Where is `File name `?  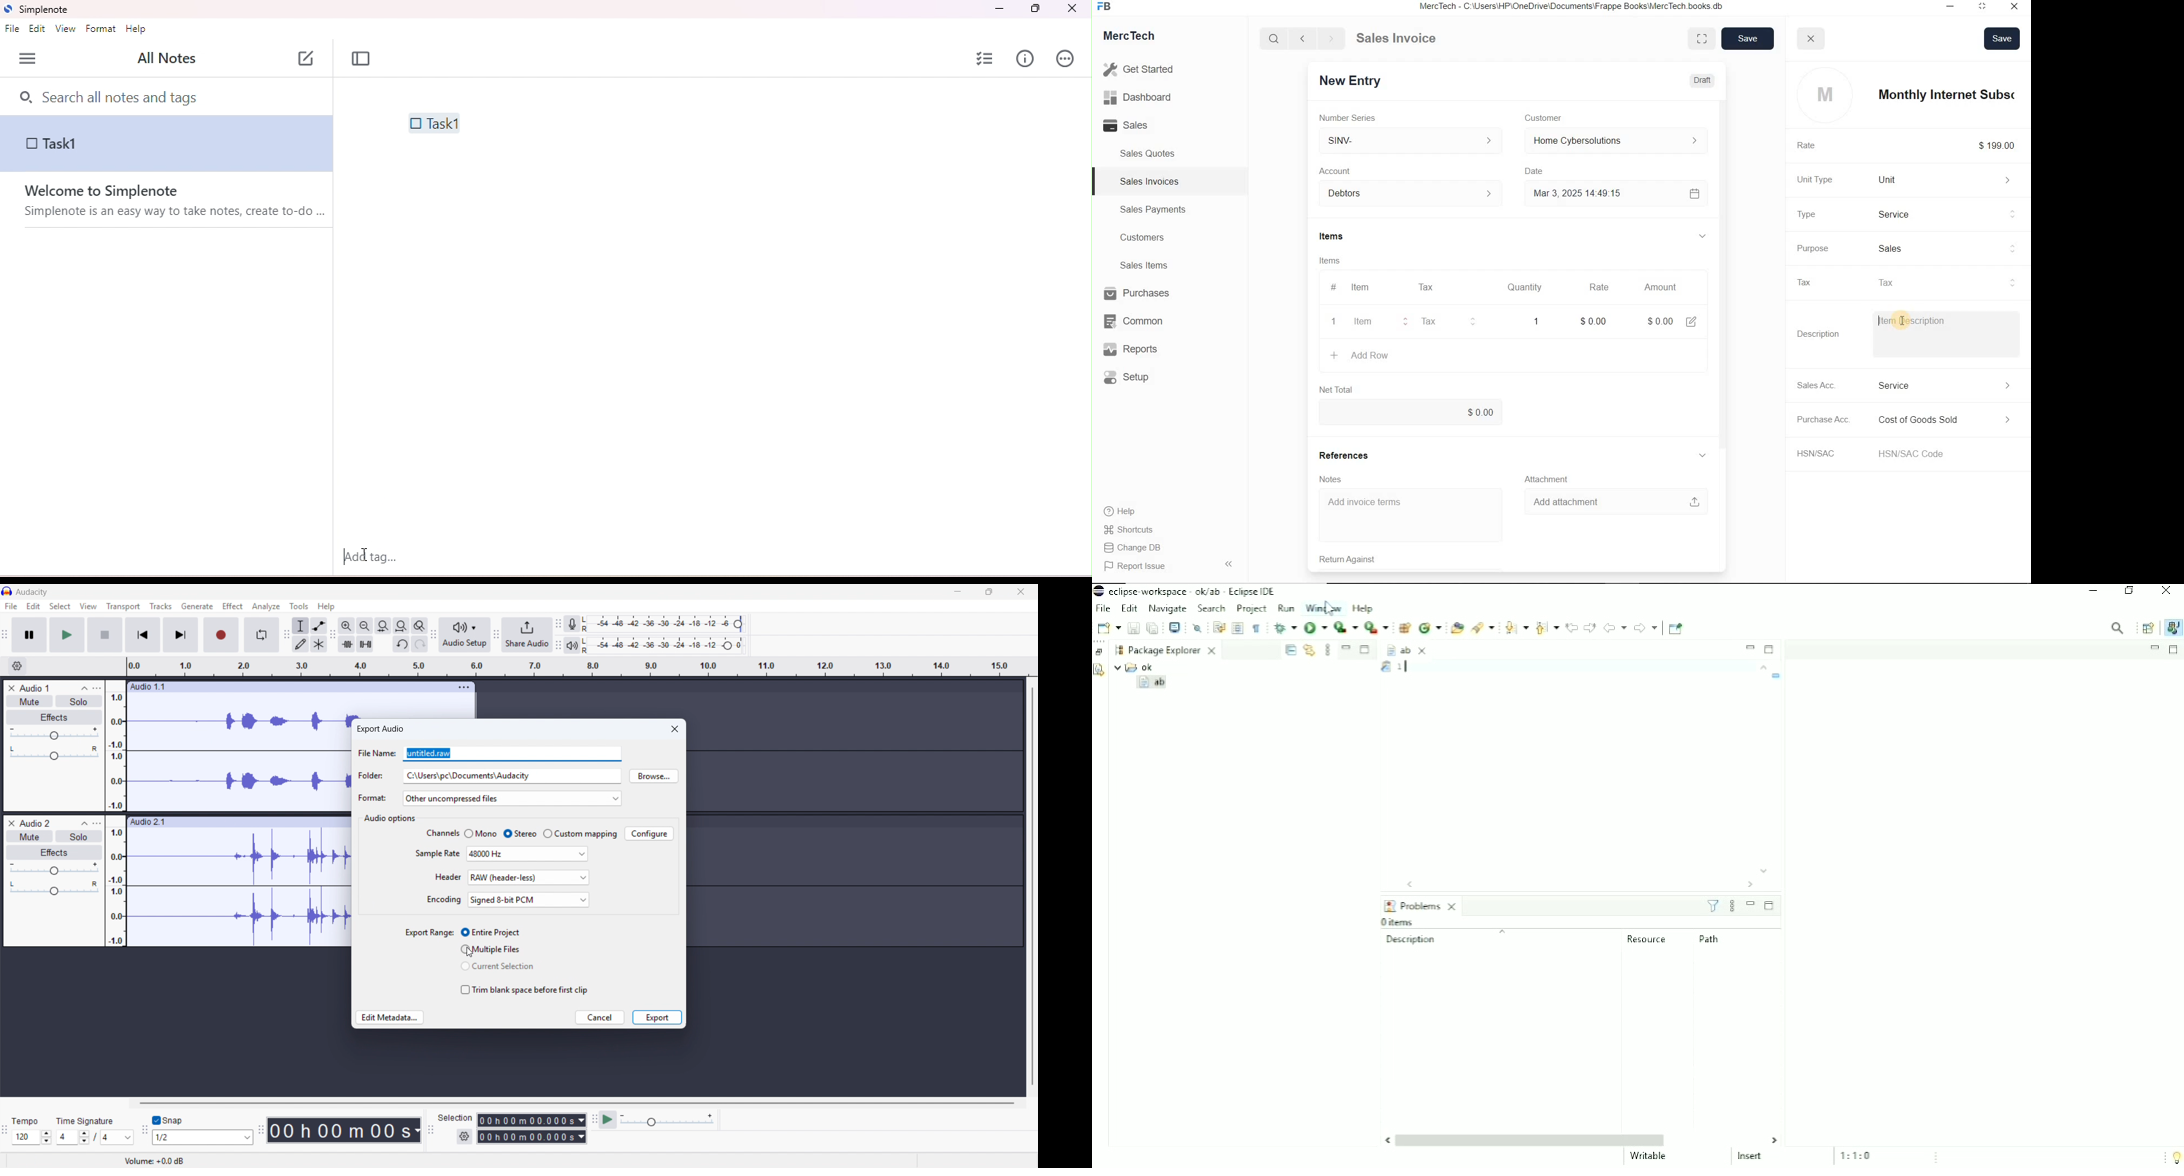
File name  is located at coordinates (512, 754).